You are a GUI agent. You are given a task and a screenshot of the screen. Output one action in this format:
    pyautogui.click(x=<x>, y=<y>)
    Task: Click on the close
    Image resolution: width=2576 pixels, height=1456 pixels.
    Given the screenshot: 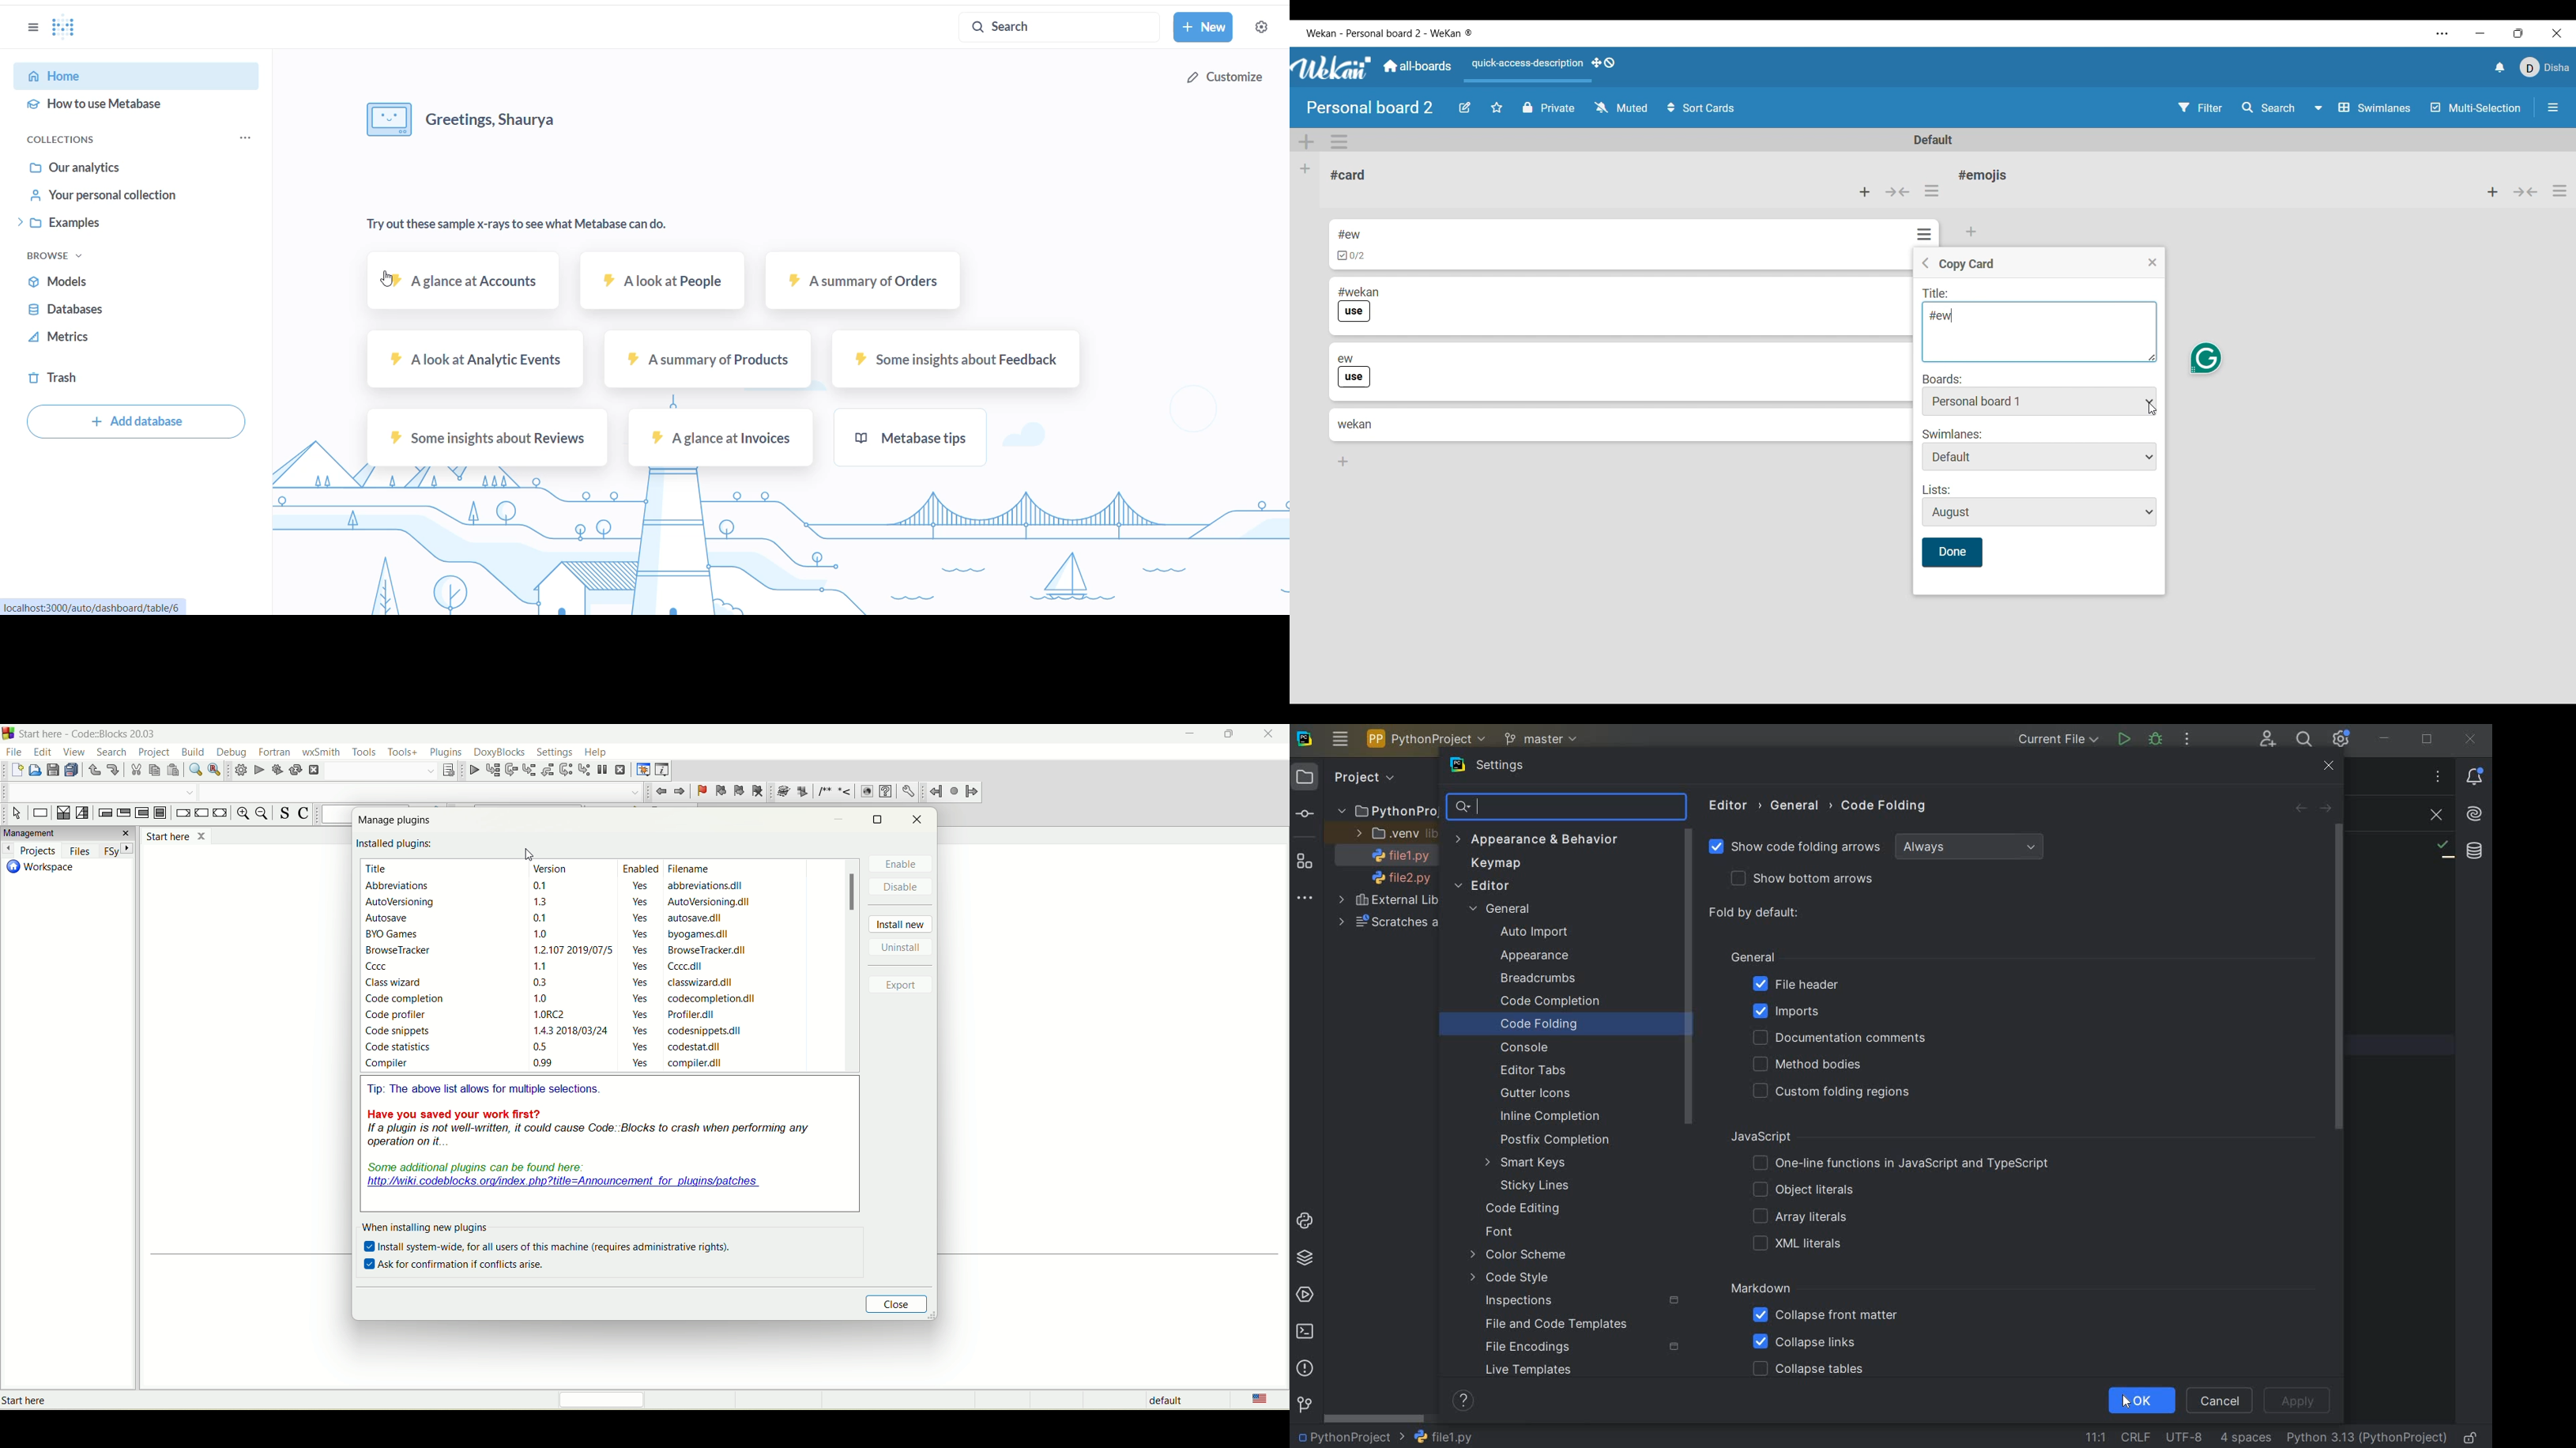 What is the action you would take?
    pyautogui.click(x=919, y=820)
    